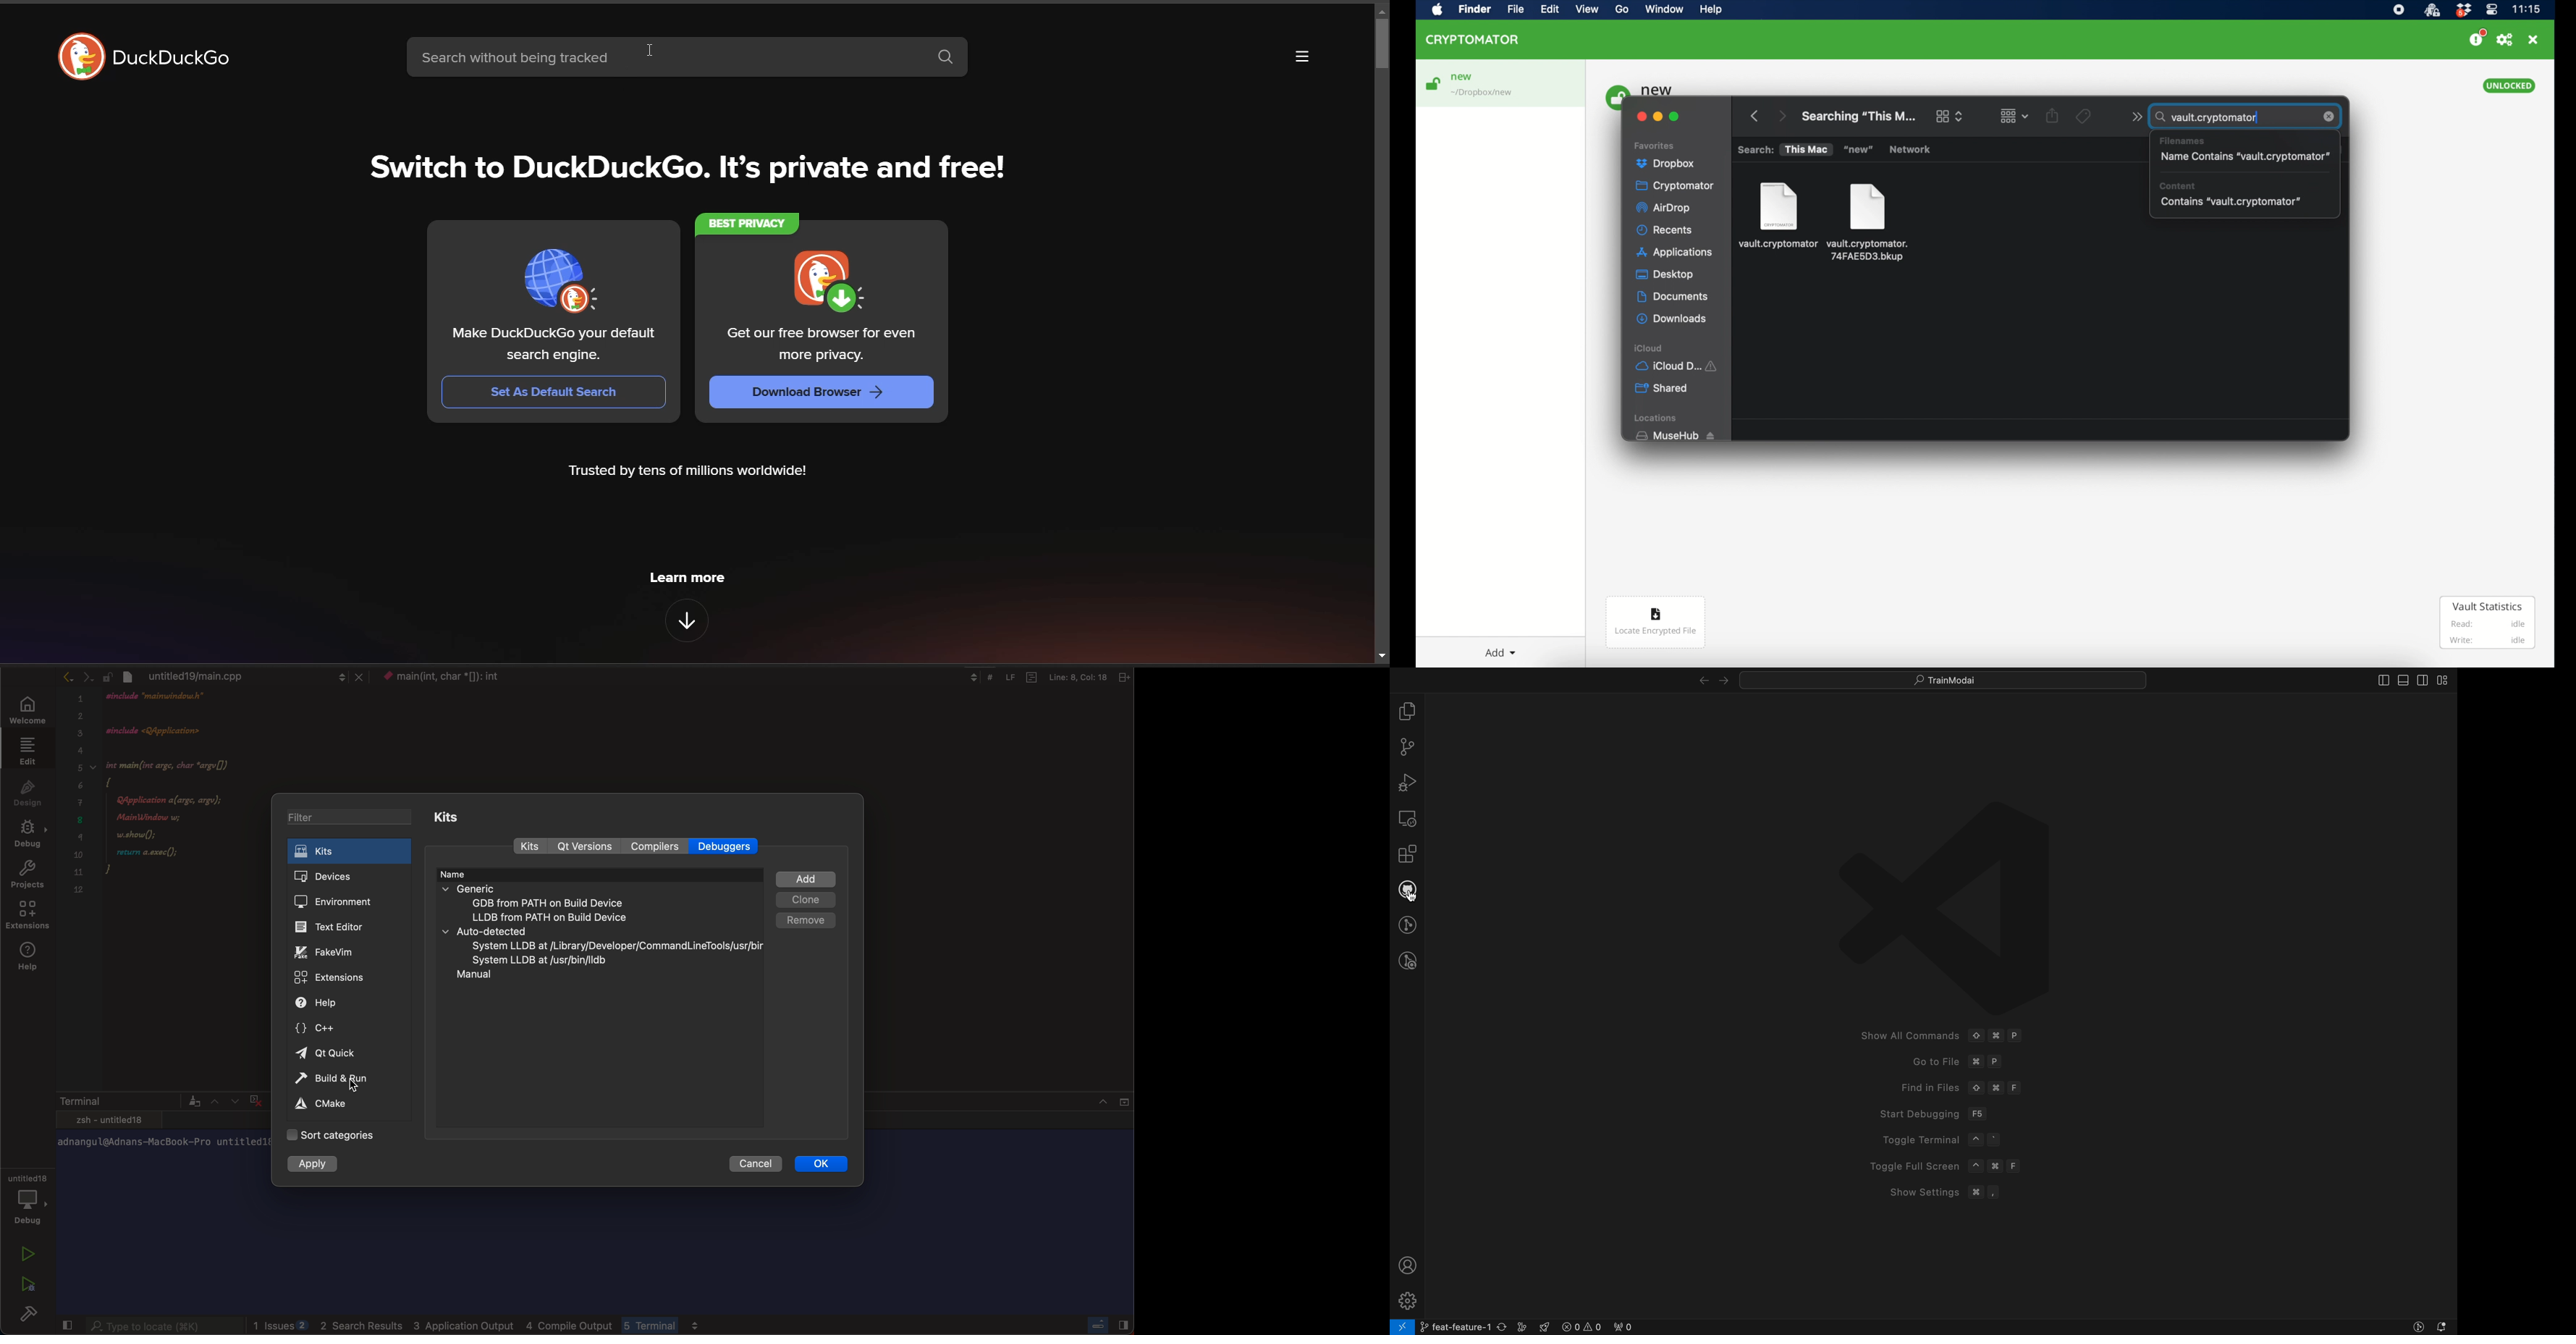  What do you see at coordinates (2214, 119) in the screenshot?
I see `vault.cryptomator` at bounding box center [2214, 119].